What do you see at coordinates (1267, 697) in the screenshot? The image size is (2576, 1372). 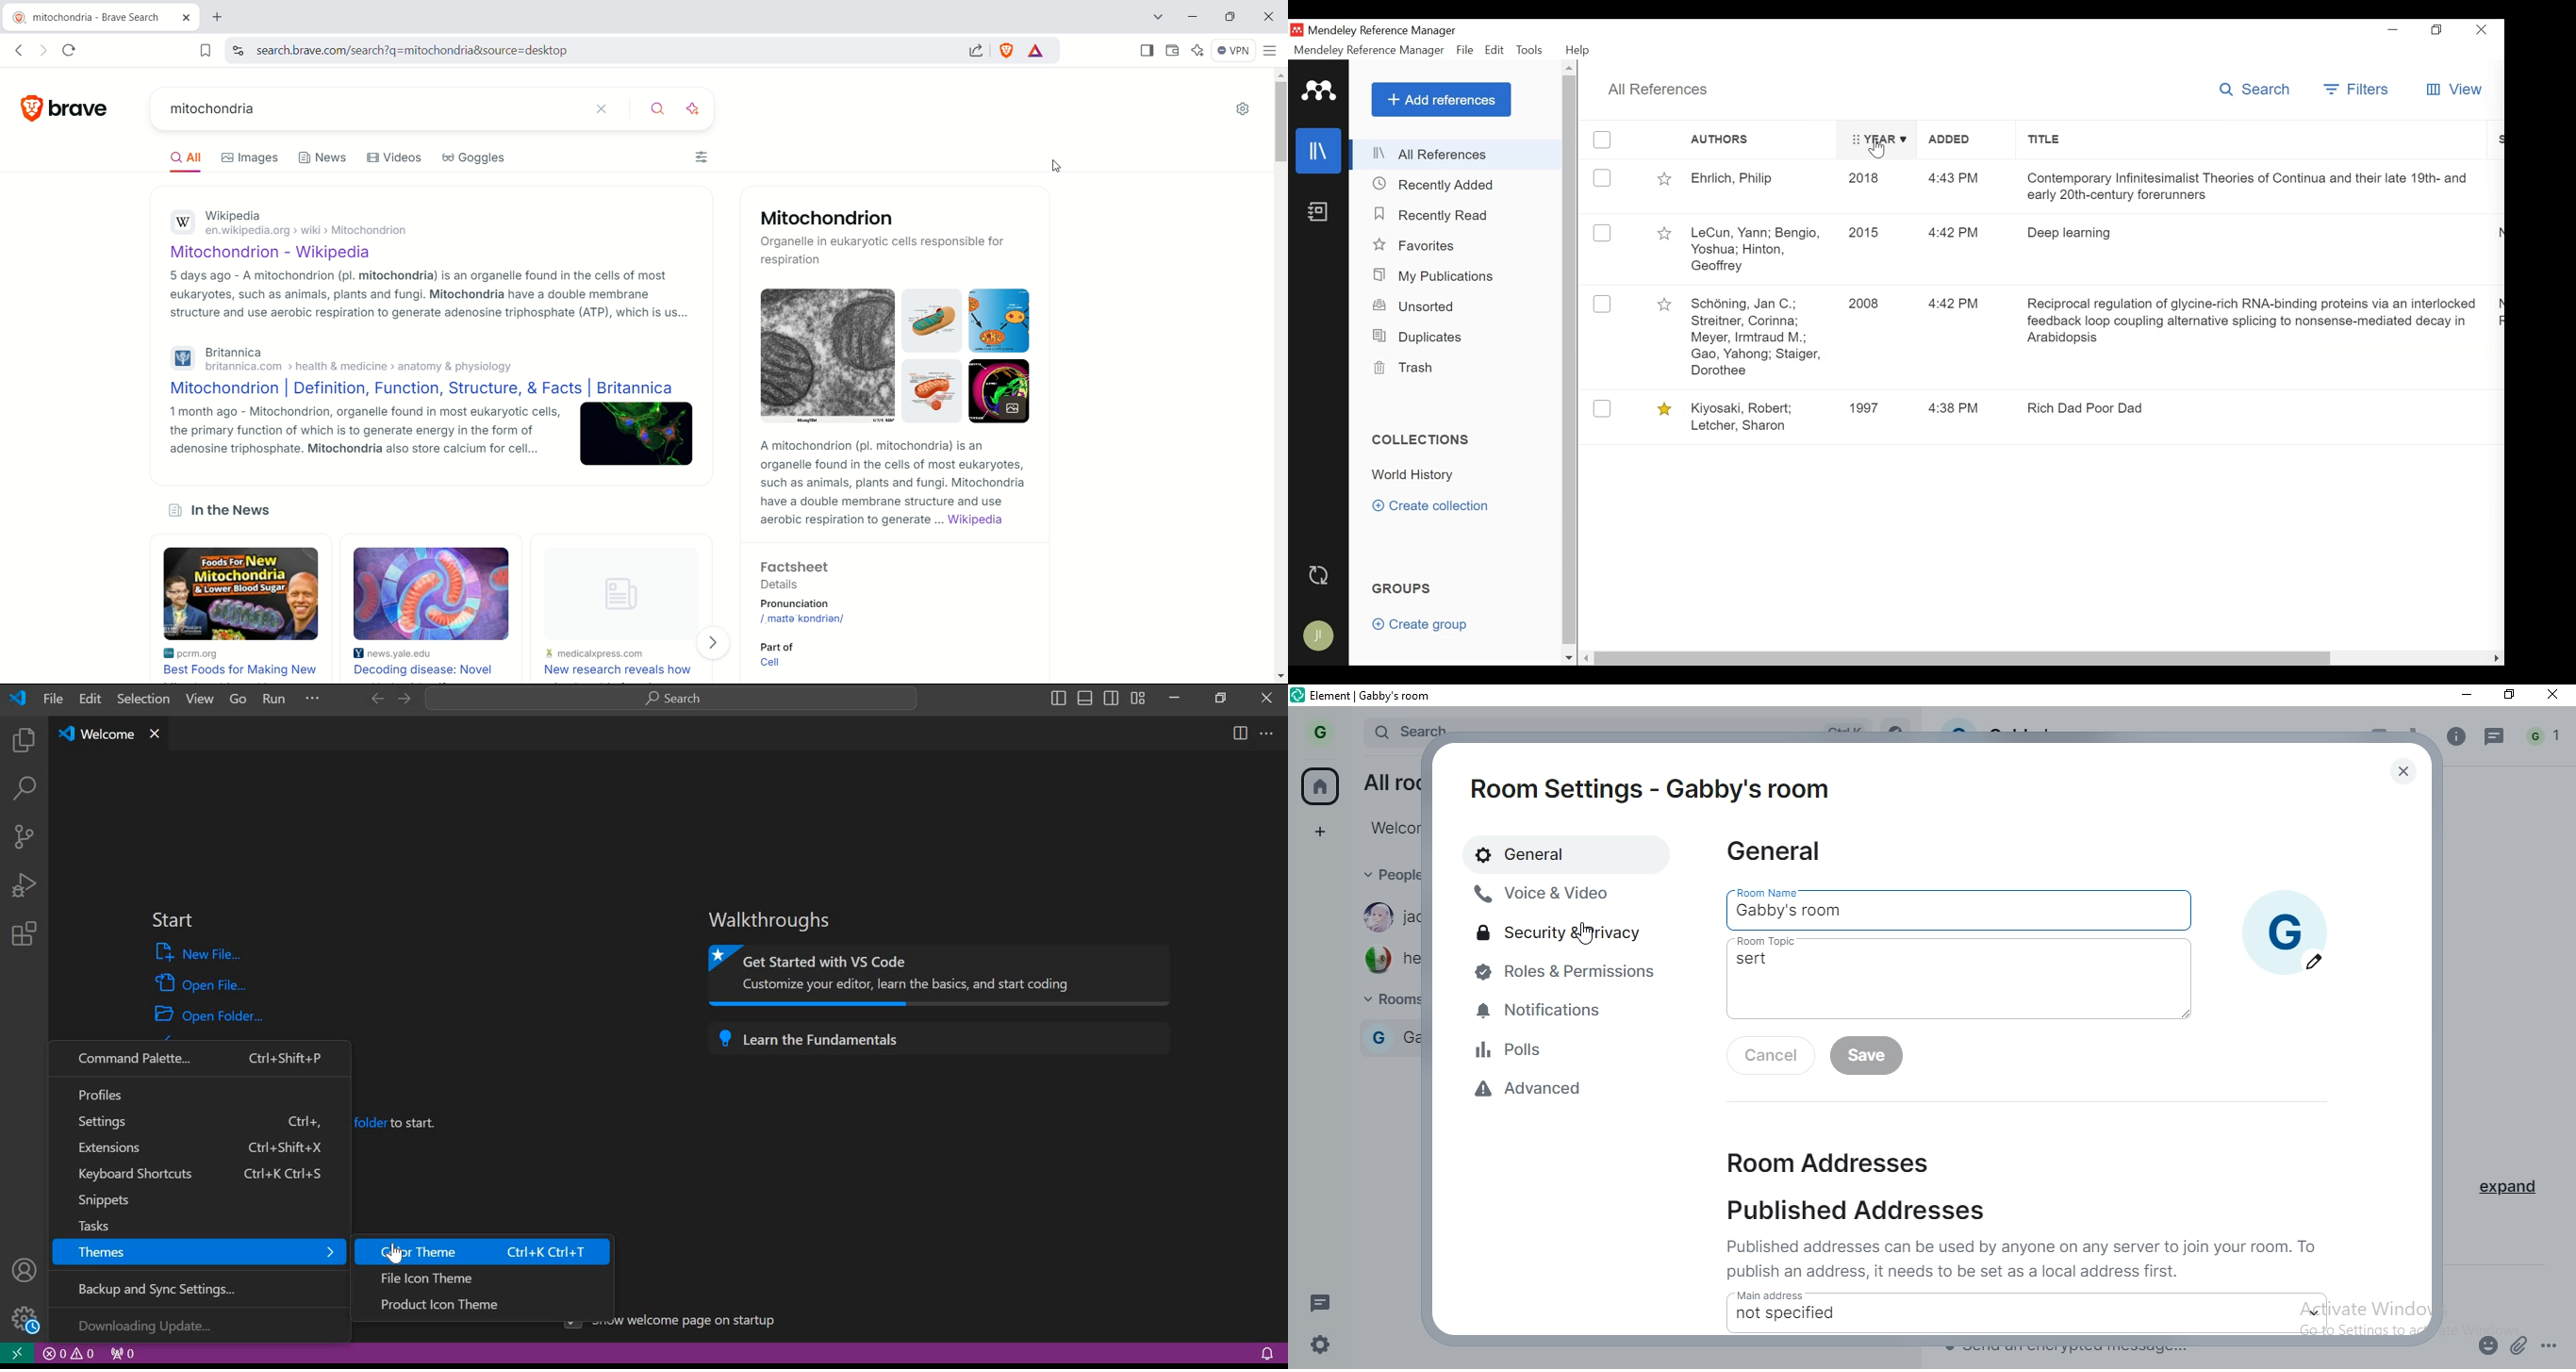 I see `close` at bounding box center [1267, 697].